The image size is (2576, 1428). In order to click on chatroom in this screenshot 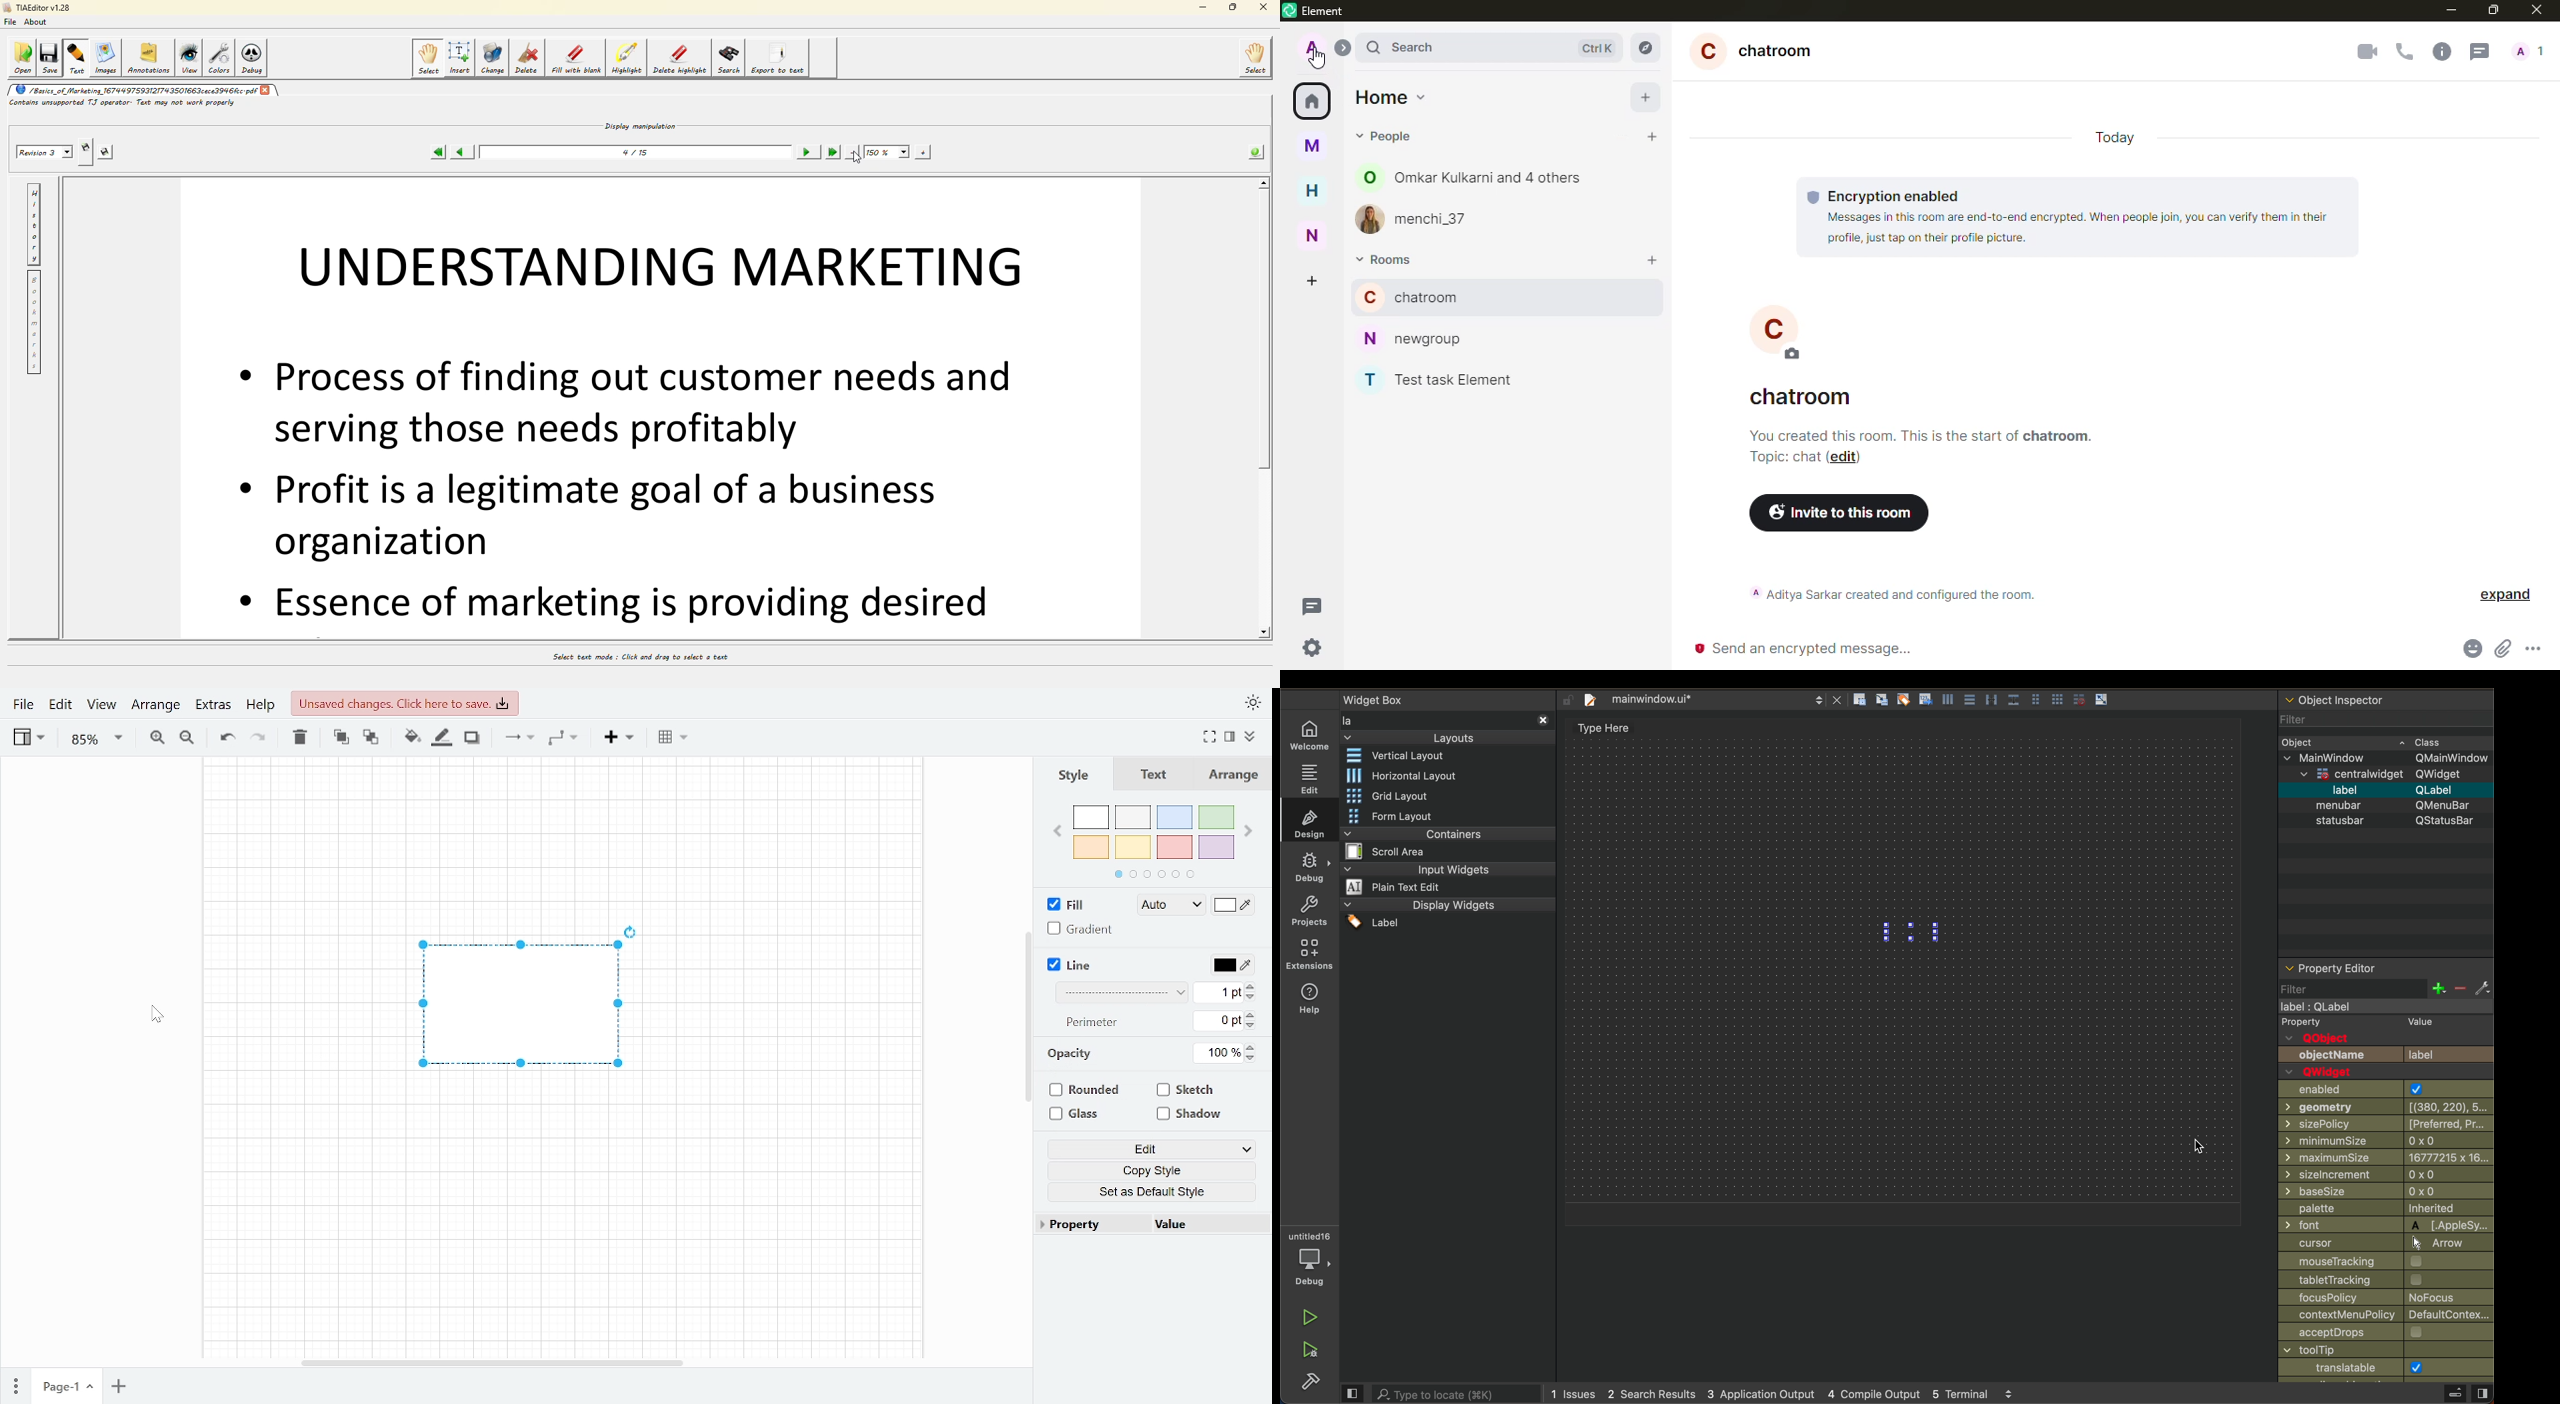, I will do `click(1759, 47)`.